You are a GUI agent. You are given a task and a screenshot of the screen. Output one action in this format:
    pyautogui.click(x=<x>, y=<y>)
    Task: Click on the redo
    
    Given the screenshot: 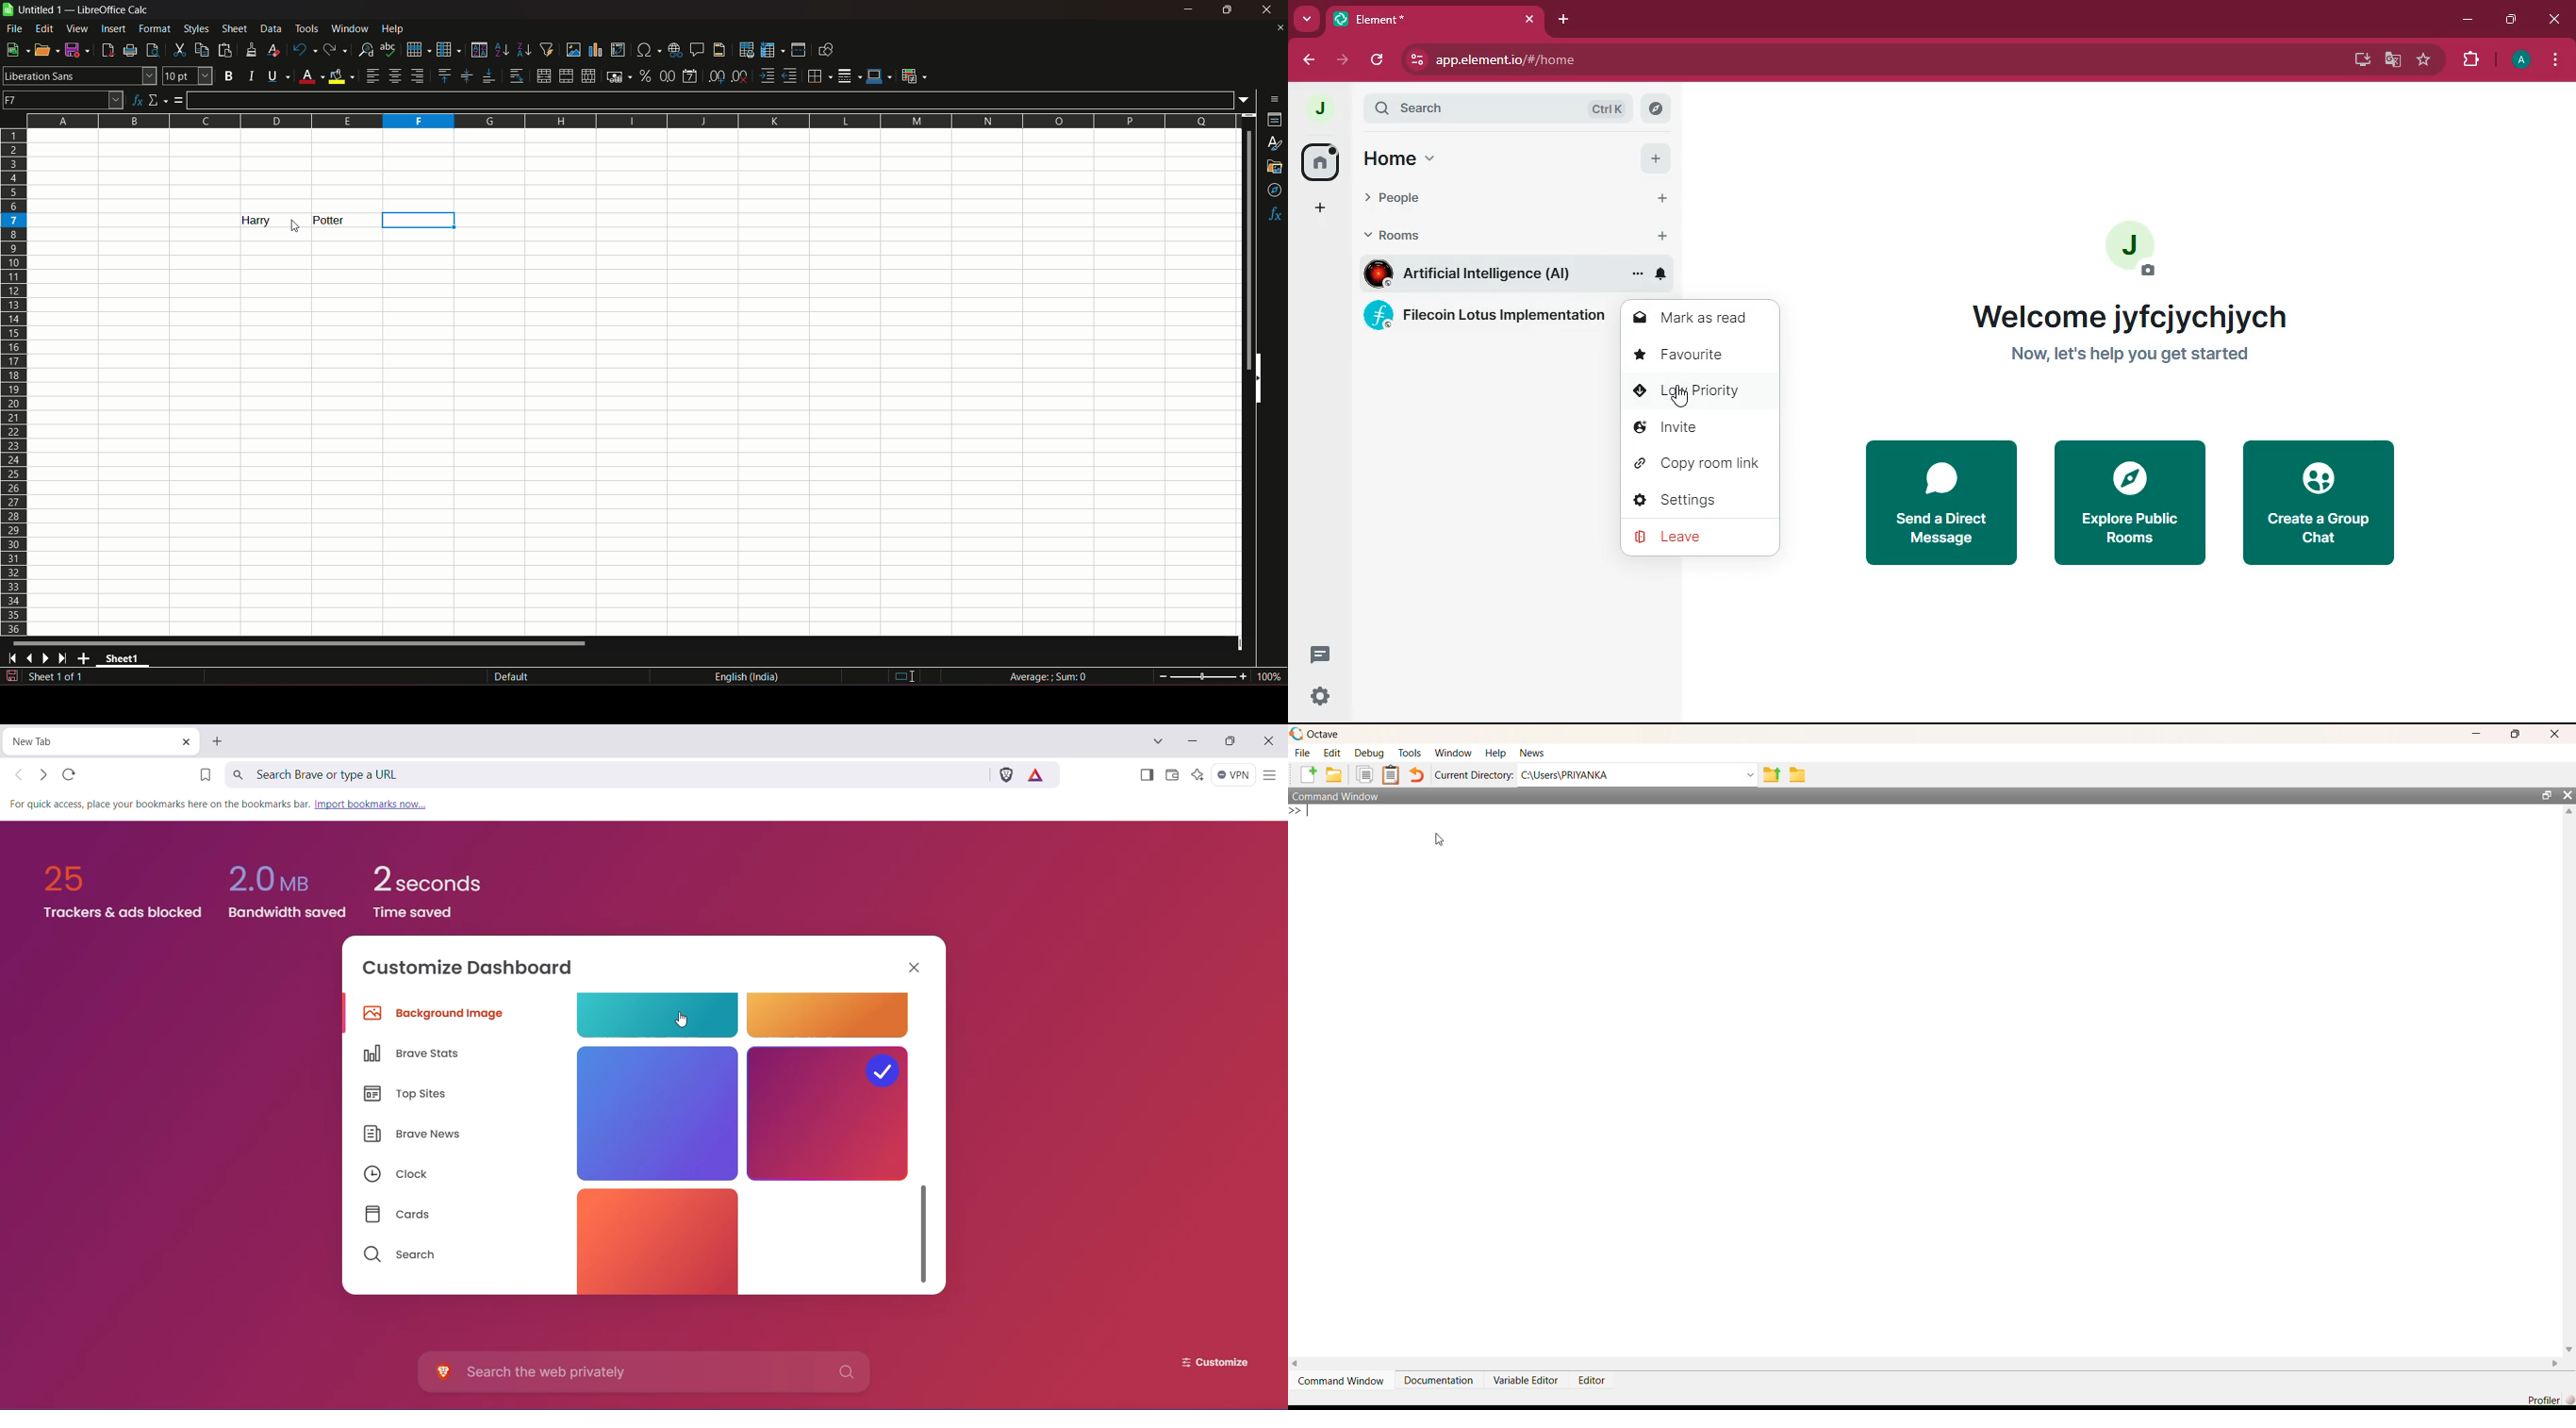 What is the action you would take?
    pyautogui.click(x=335, y=48)
    